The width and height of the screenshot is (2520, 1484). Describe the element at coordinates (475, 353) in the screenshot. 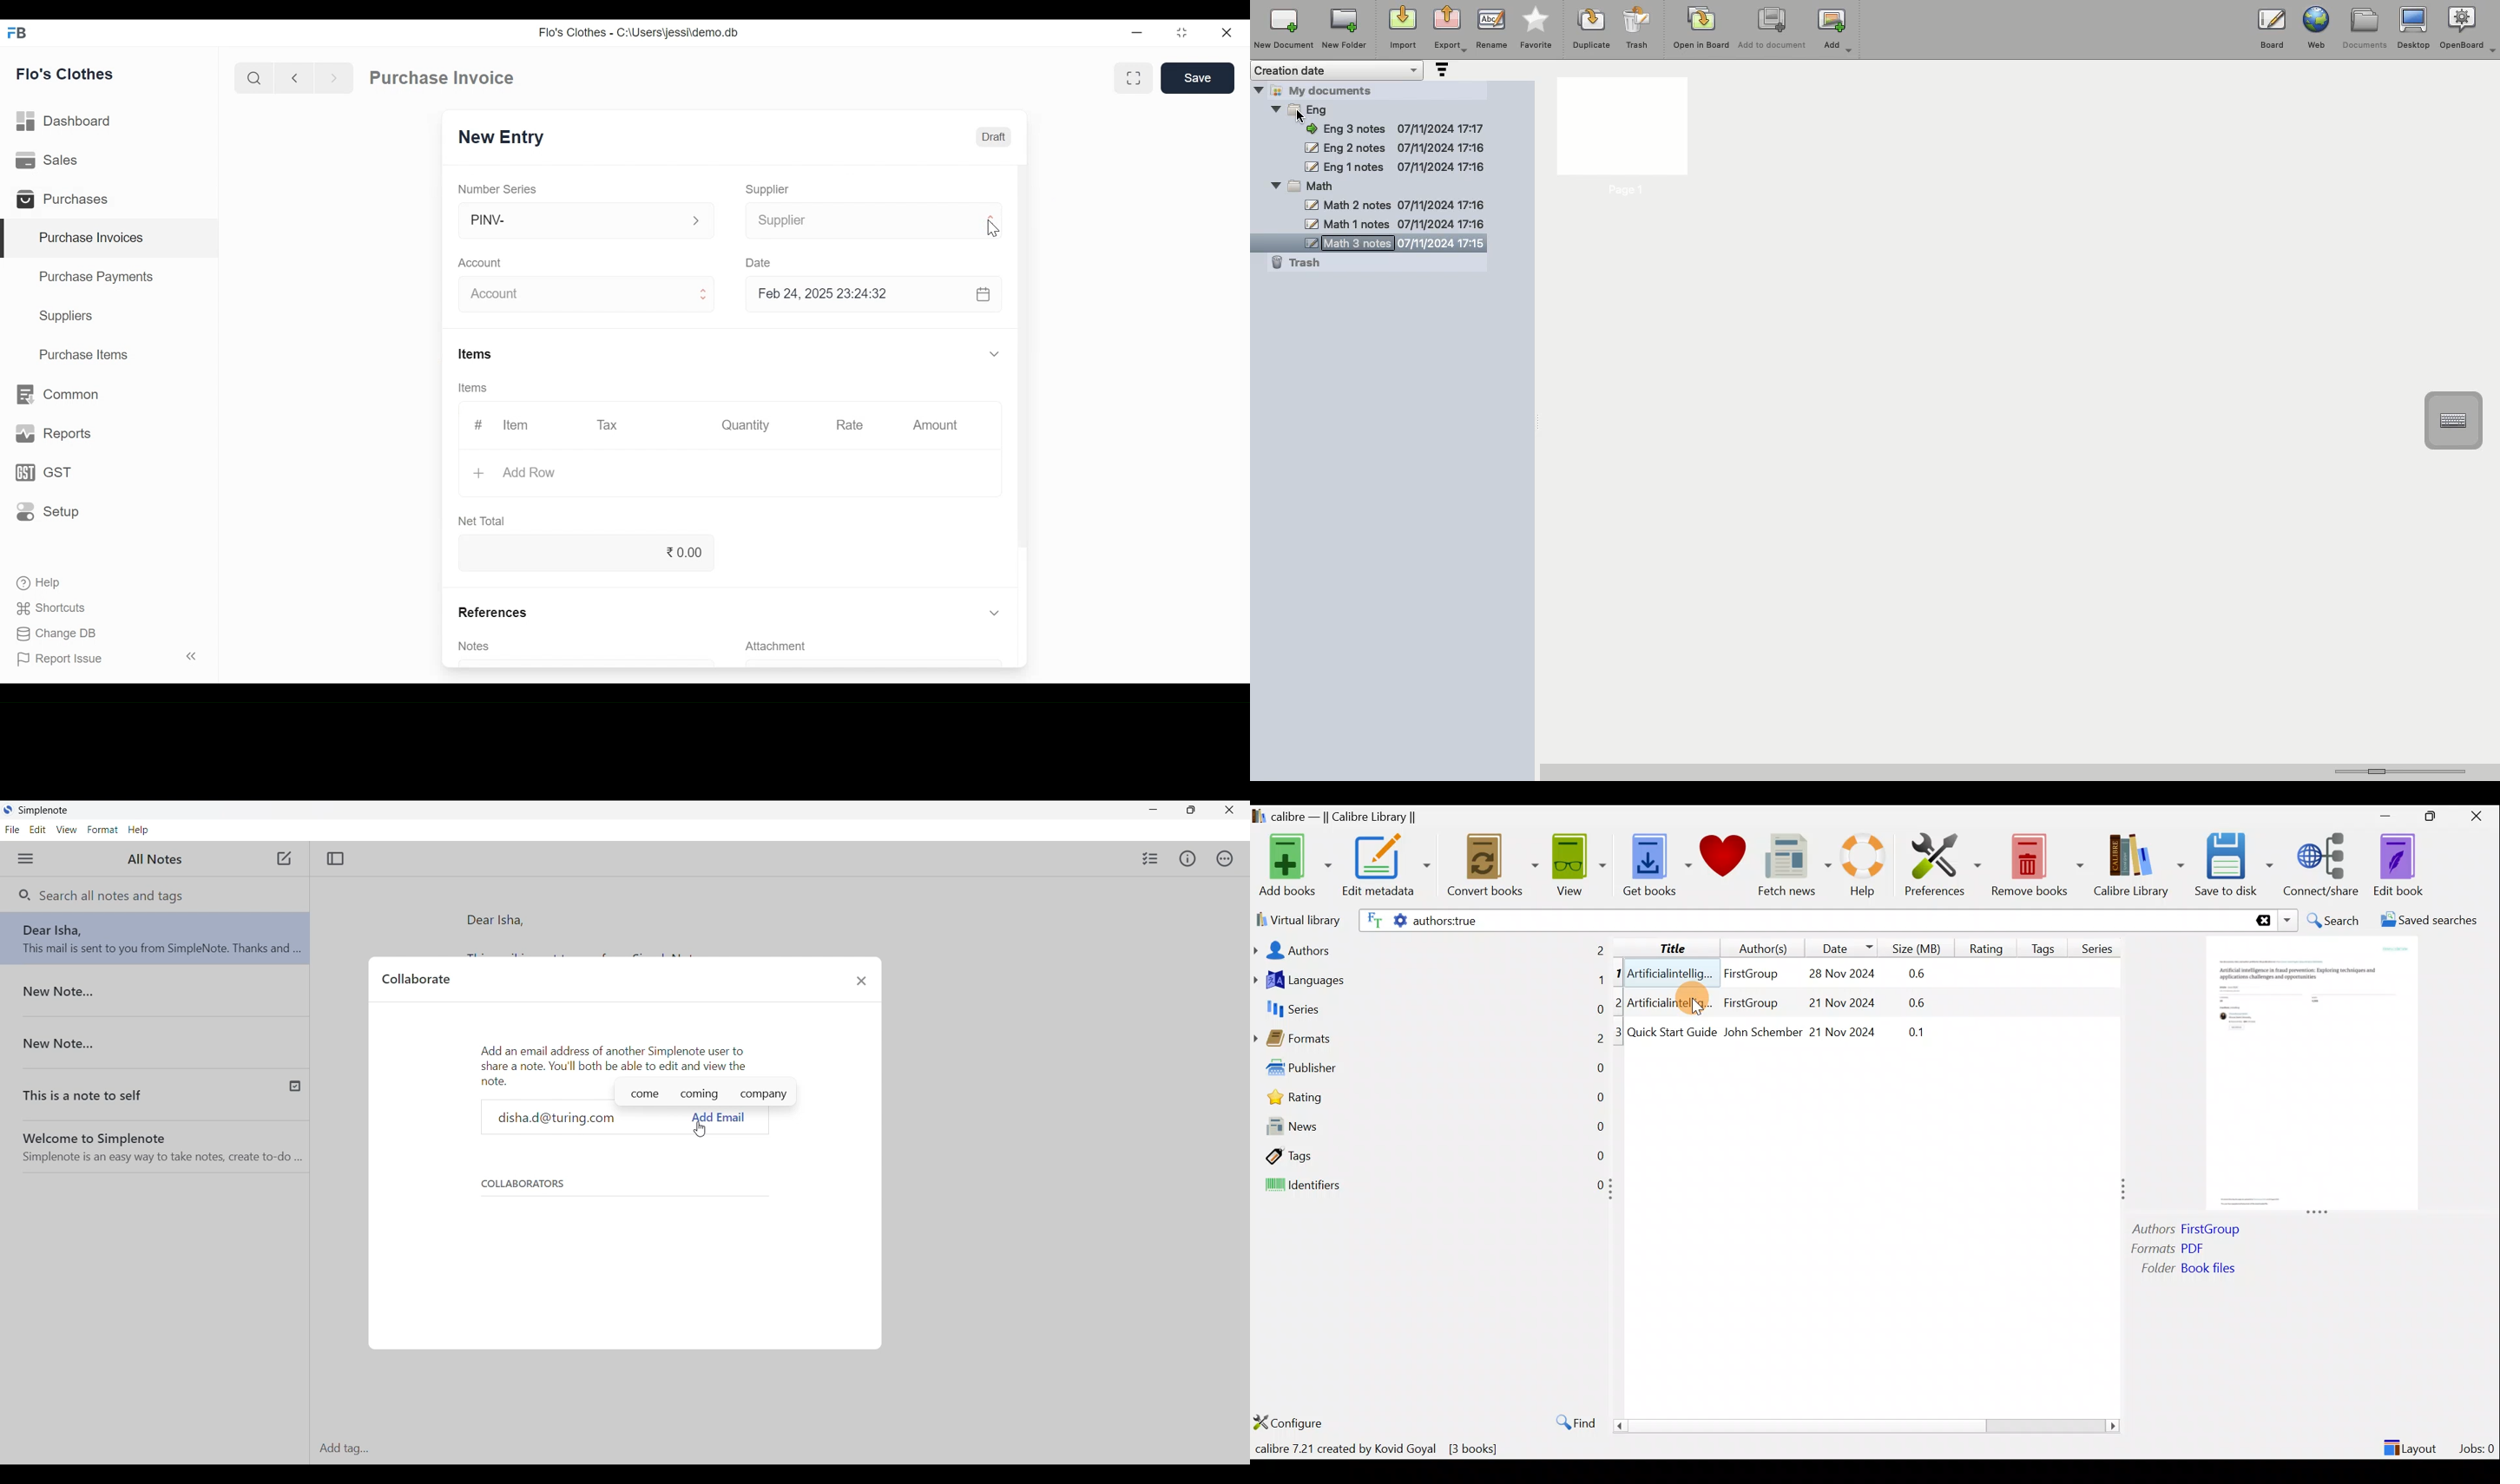

I see `Items` at that location.